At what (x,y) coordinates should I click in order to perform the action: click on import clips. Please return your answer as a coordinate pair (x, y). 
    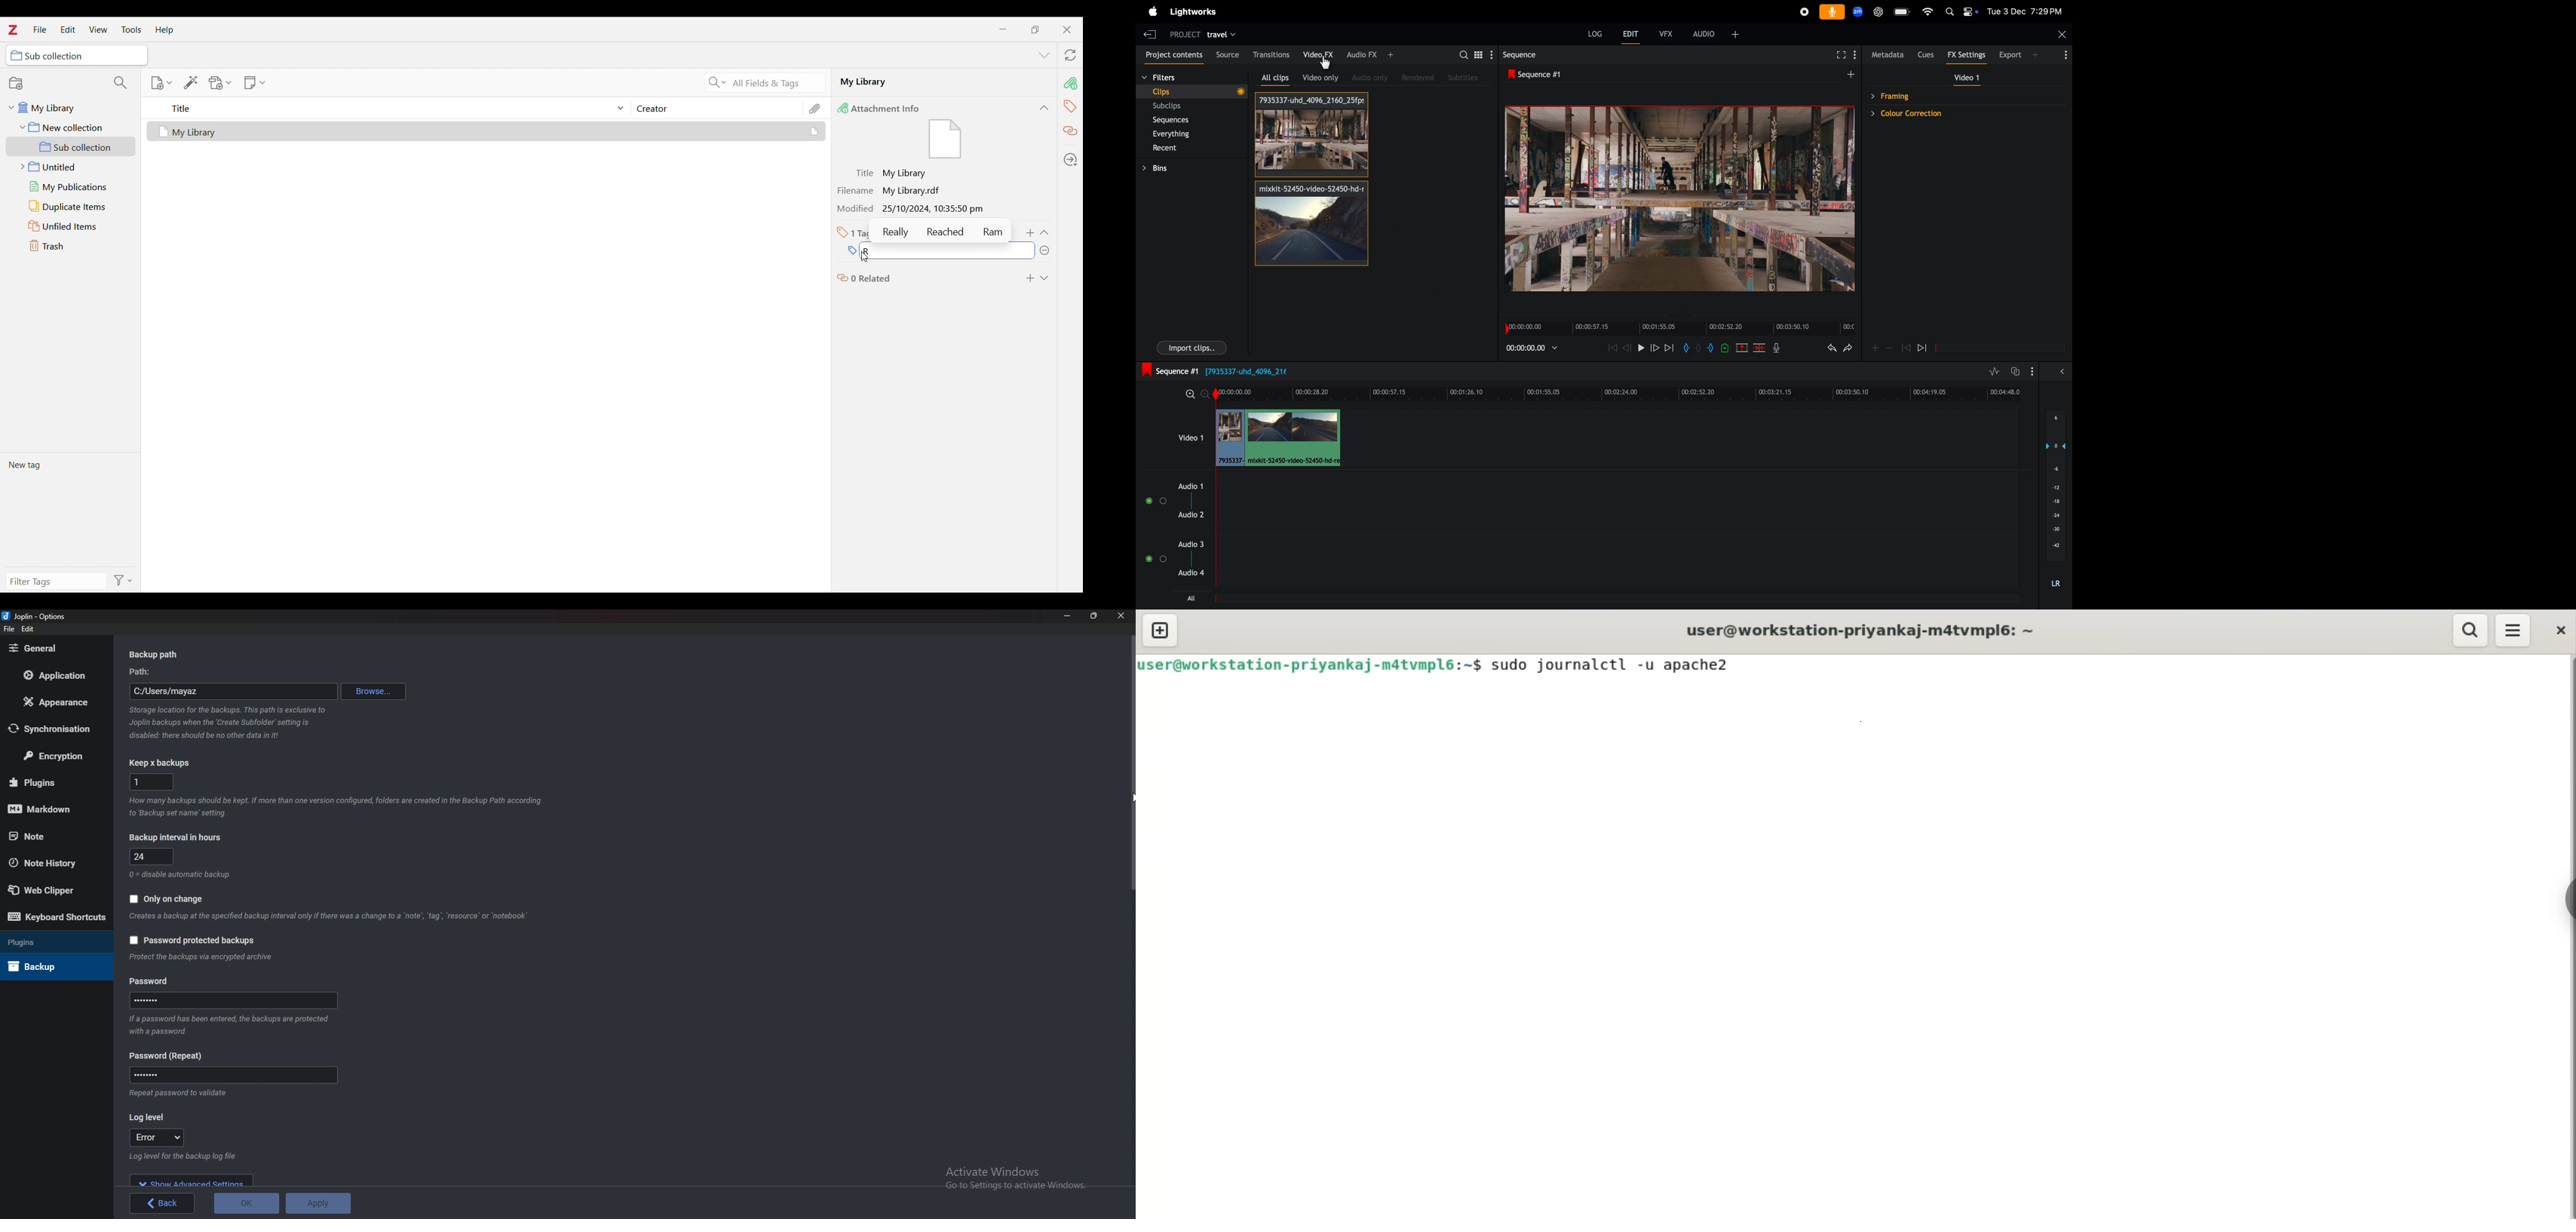
    Looking at the image, I should click on (1187, 349).